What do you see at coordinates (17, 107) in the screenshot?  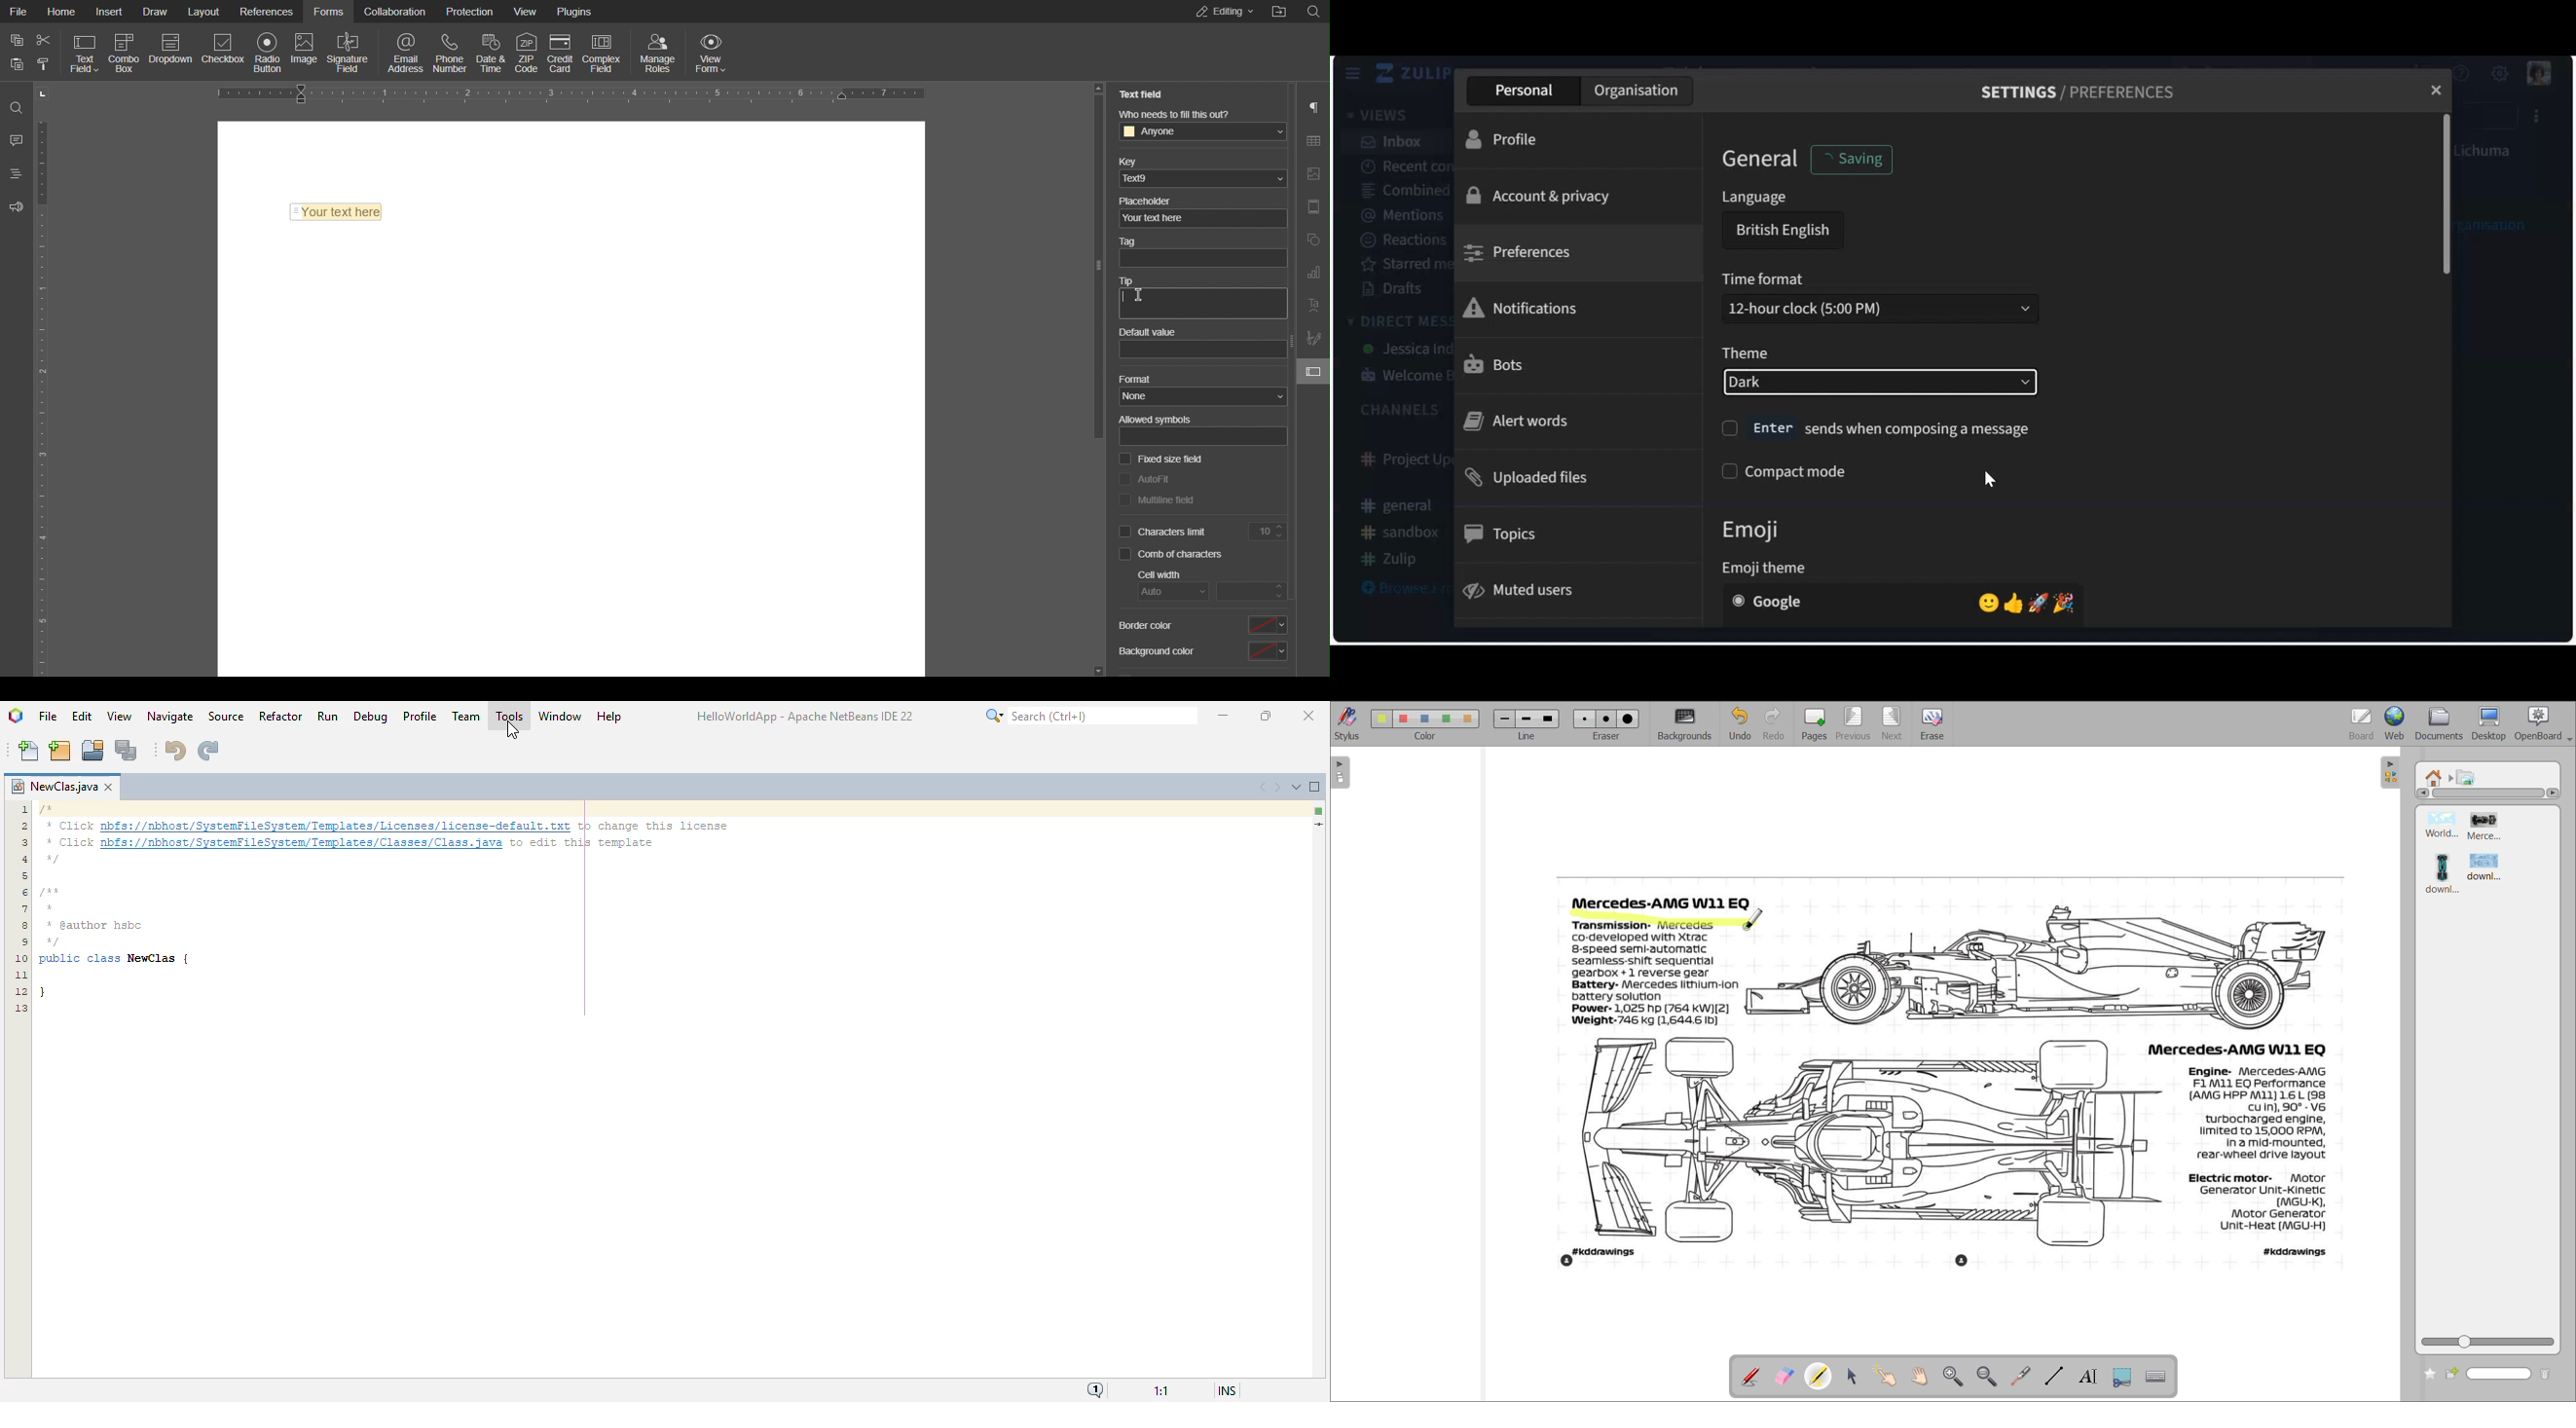 I see `Search` at bounding box center [17, 107].